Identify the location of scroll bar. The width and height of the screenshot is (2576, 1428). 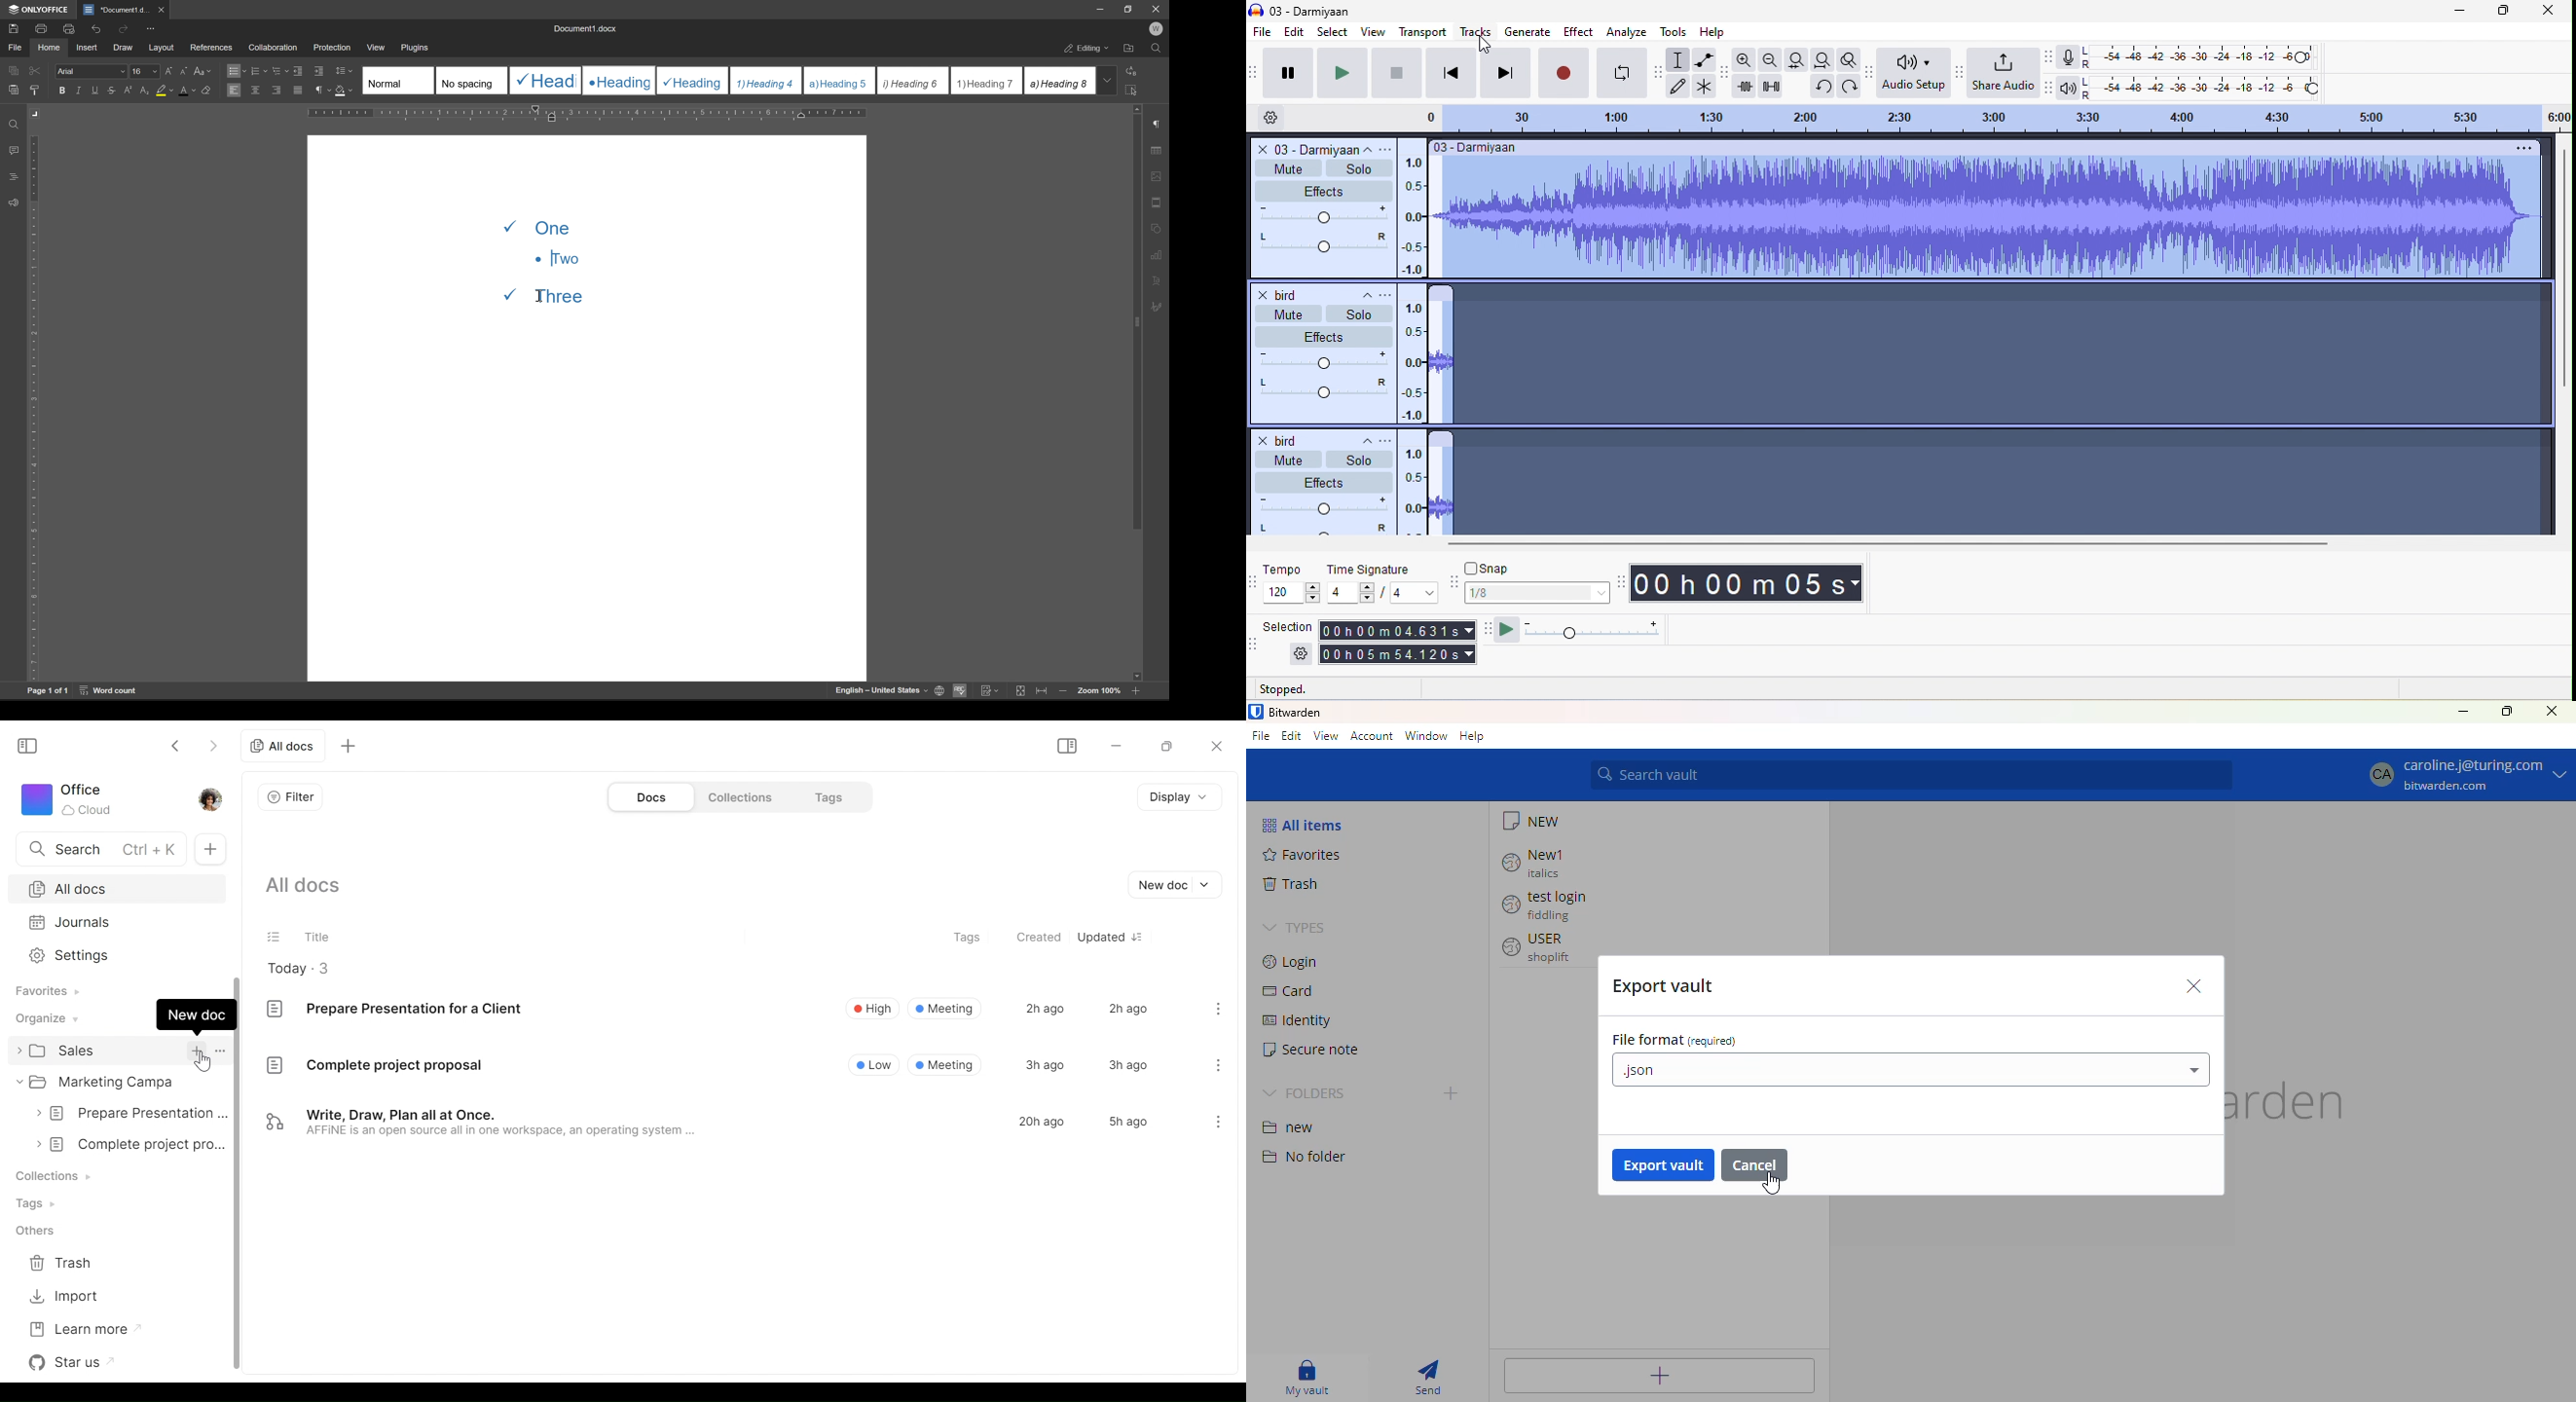
(1136, 393).